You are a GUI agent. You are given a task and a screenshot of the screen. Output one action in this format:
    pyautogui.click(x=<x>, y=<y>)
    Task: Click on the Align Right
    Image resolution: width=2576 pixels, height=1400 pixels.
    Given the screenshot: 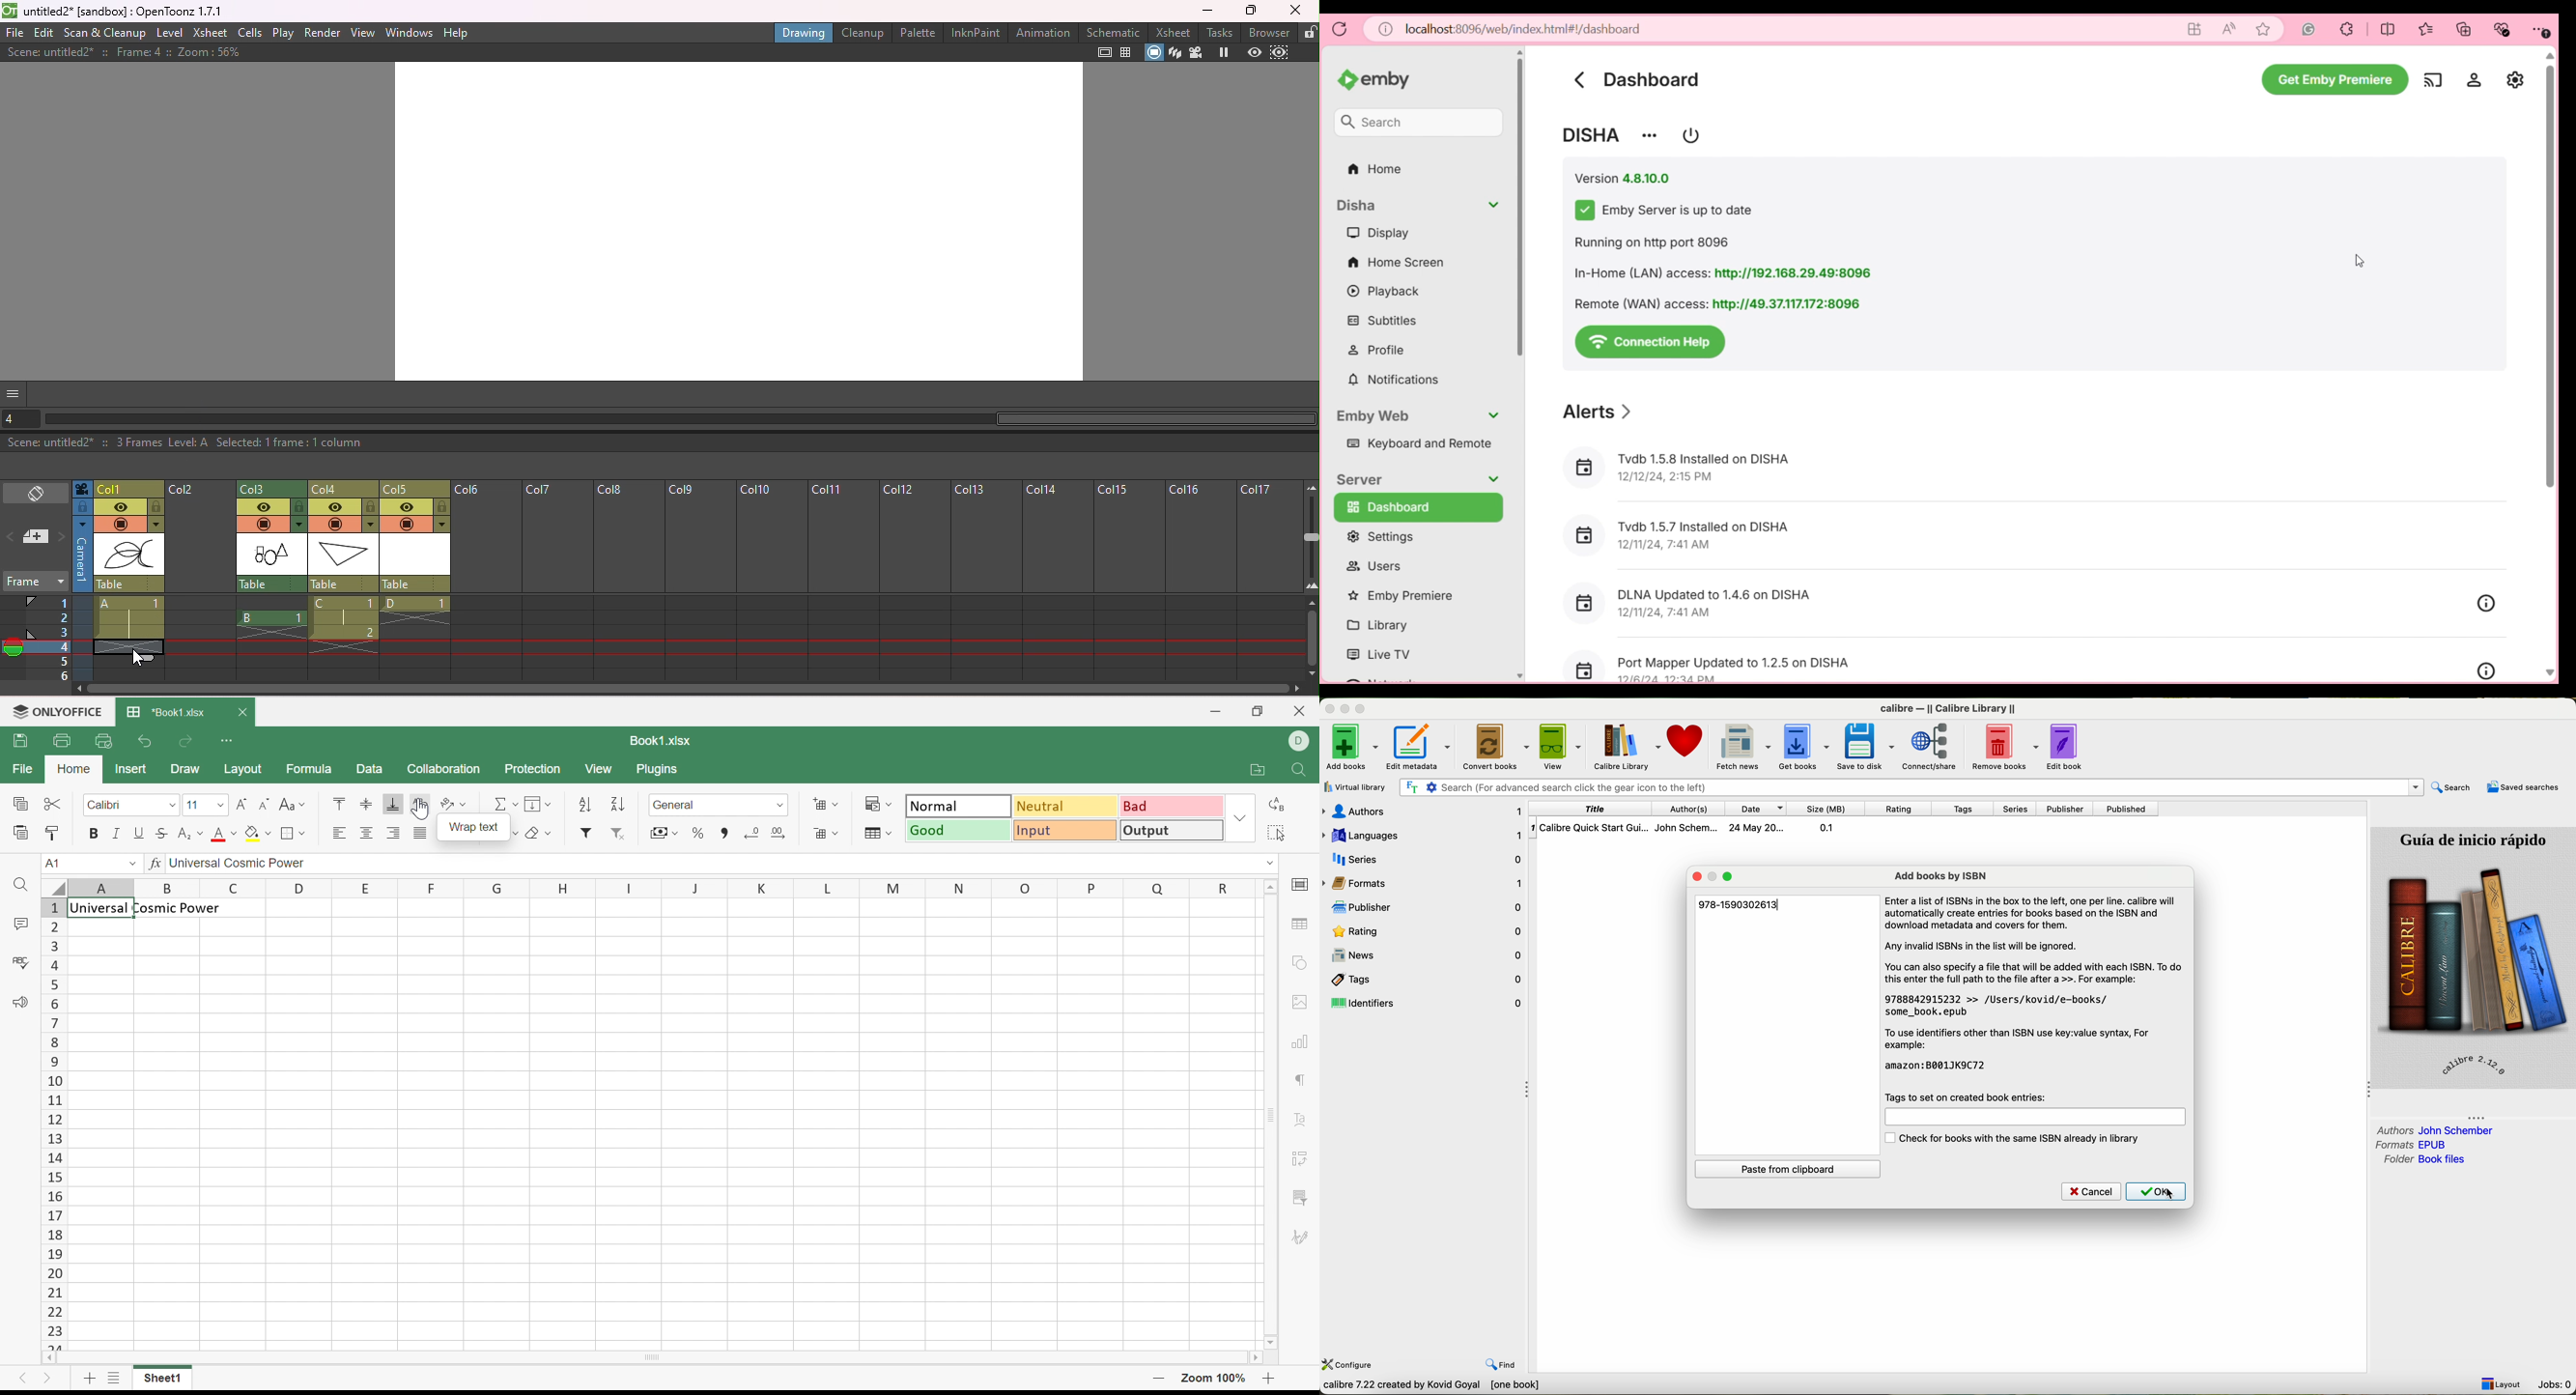 What is the action you would take?
    pyautogui.click(x=339, y=834)
    